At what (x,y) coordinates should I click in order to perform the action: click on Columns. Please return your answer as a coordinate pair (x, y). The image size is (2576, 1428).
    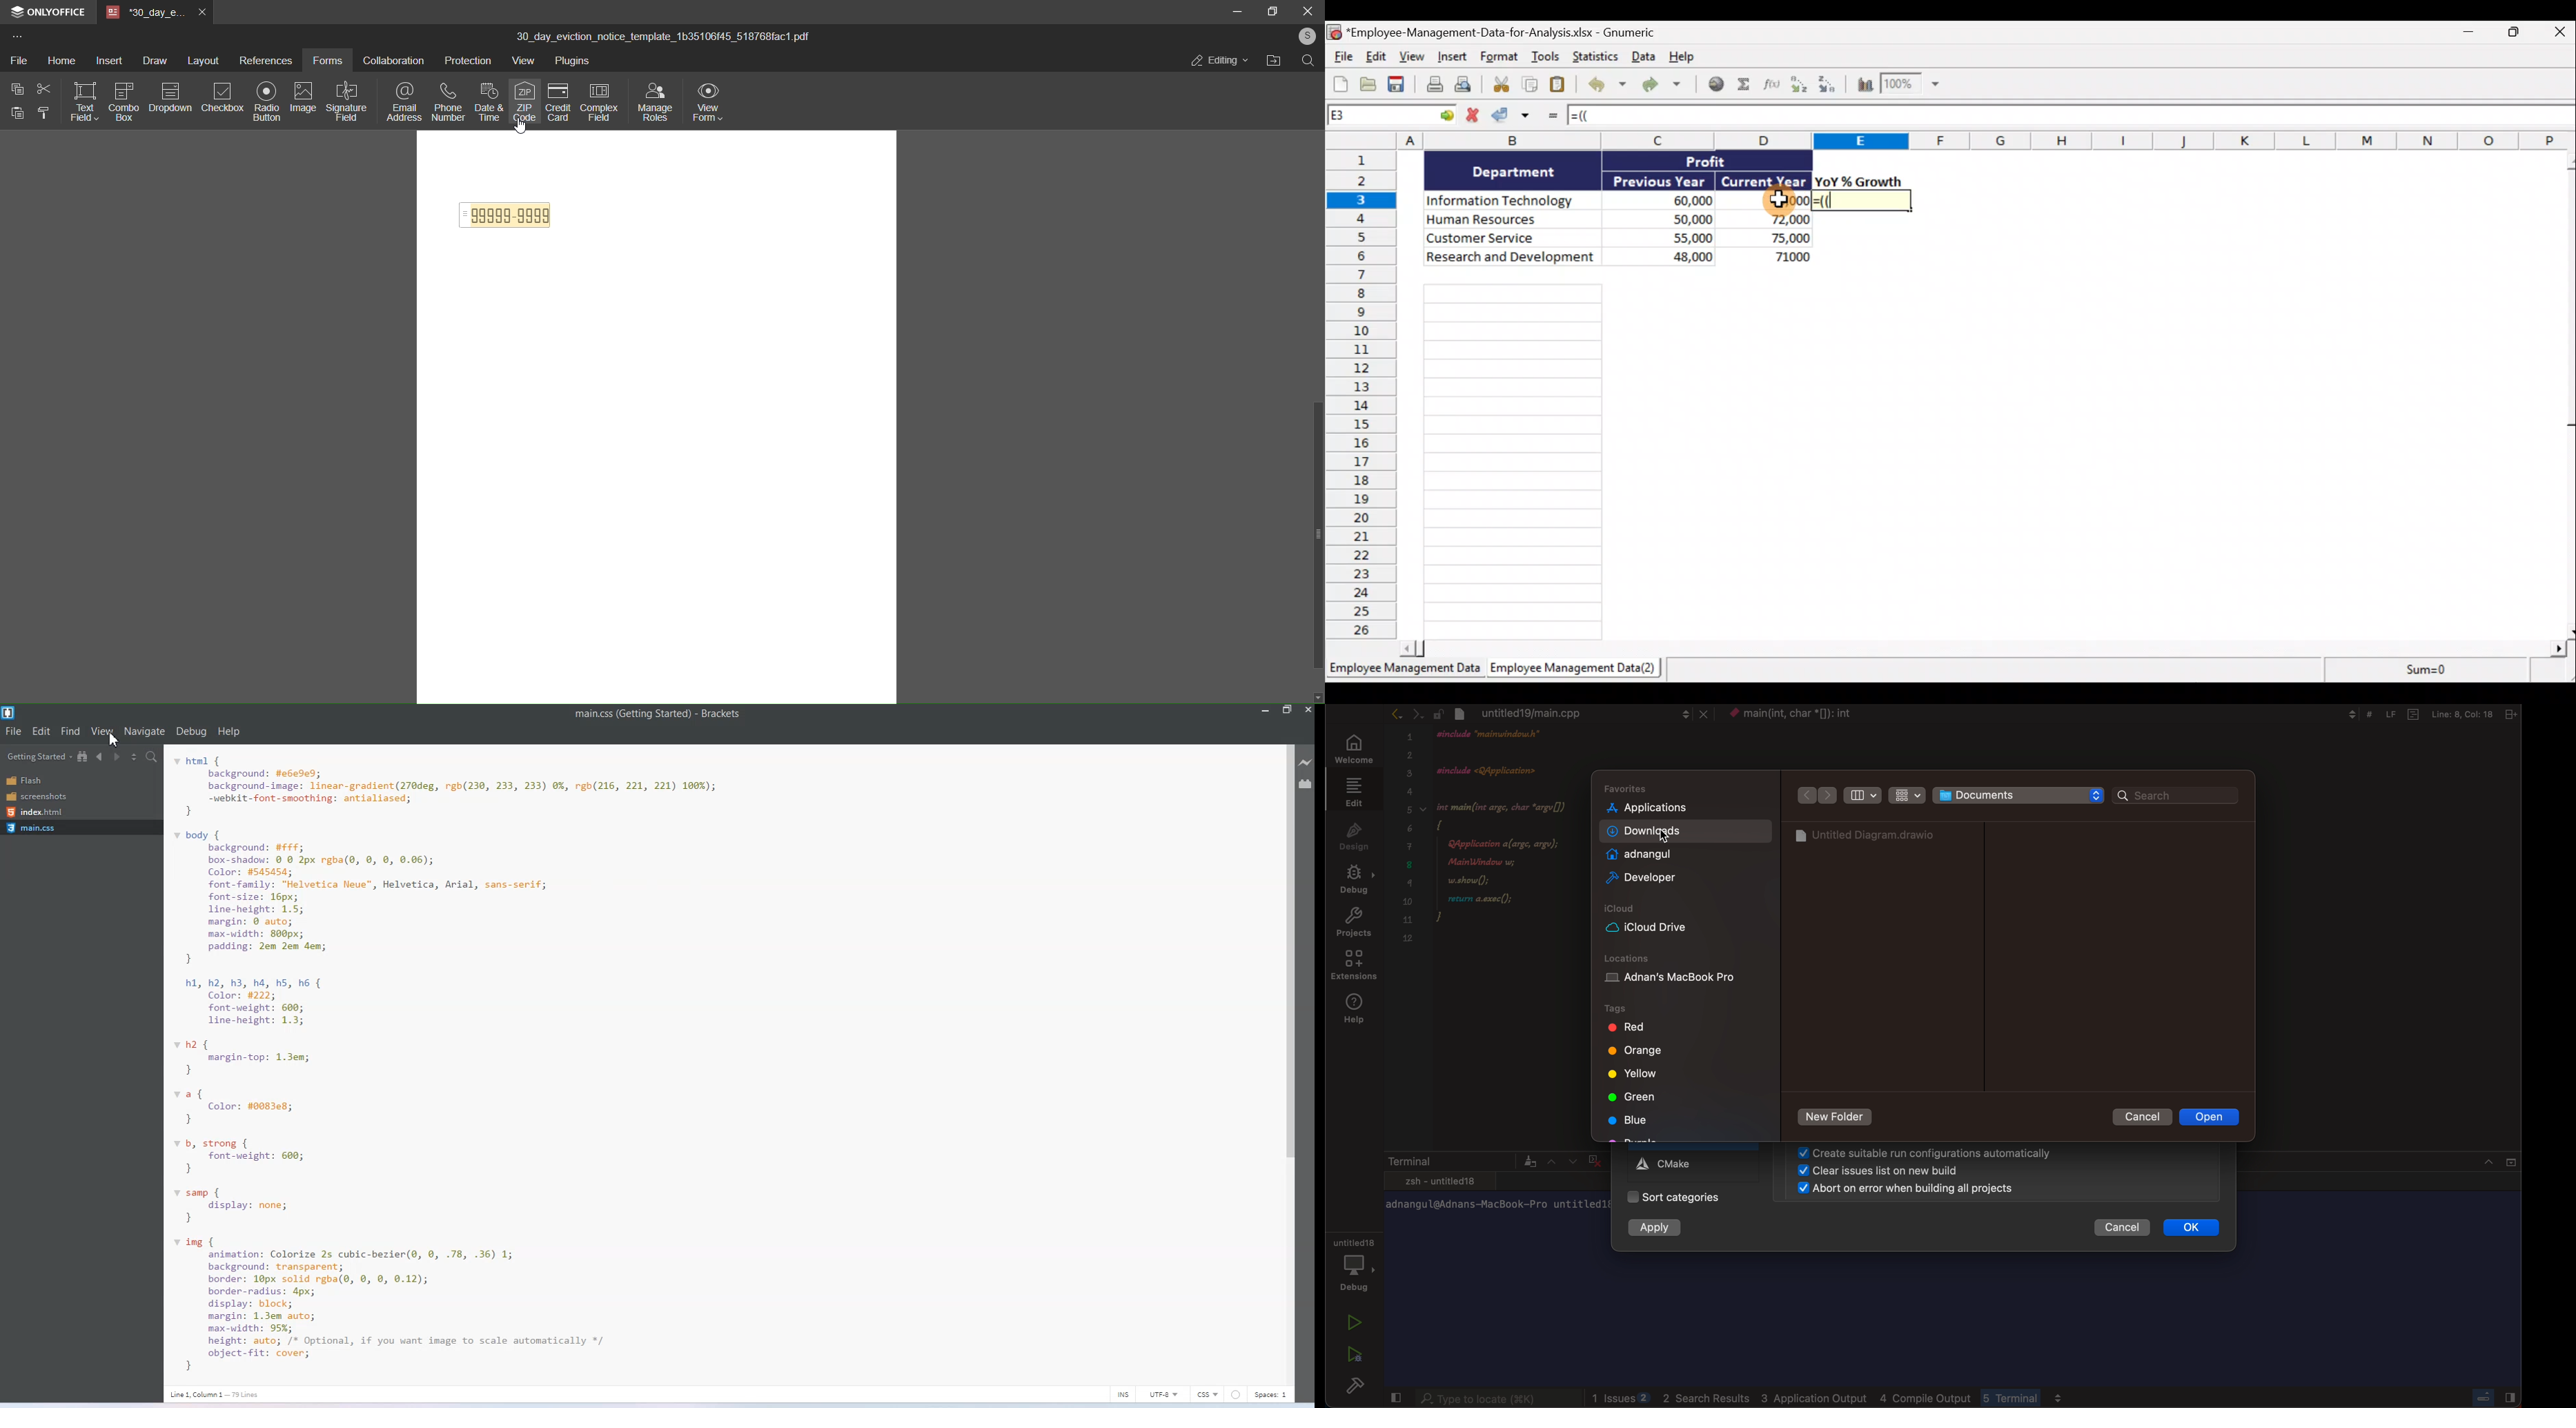
    Looking at the image, I should click on (1951, 141).